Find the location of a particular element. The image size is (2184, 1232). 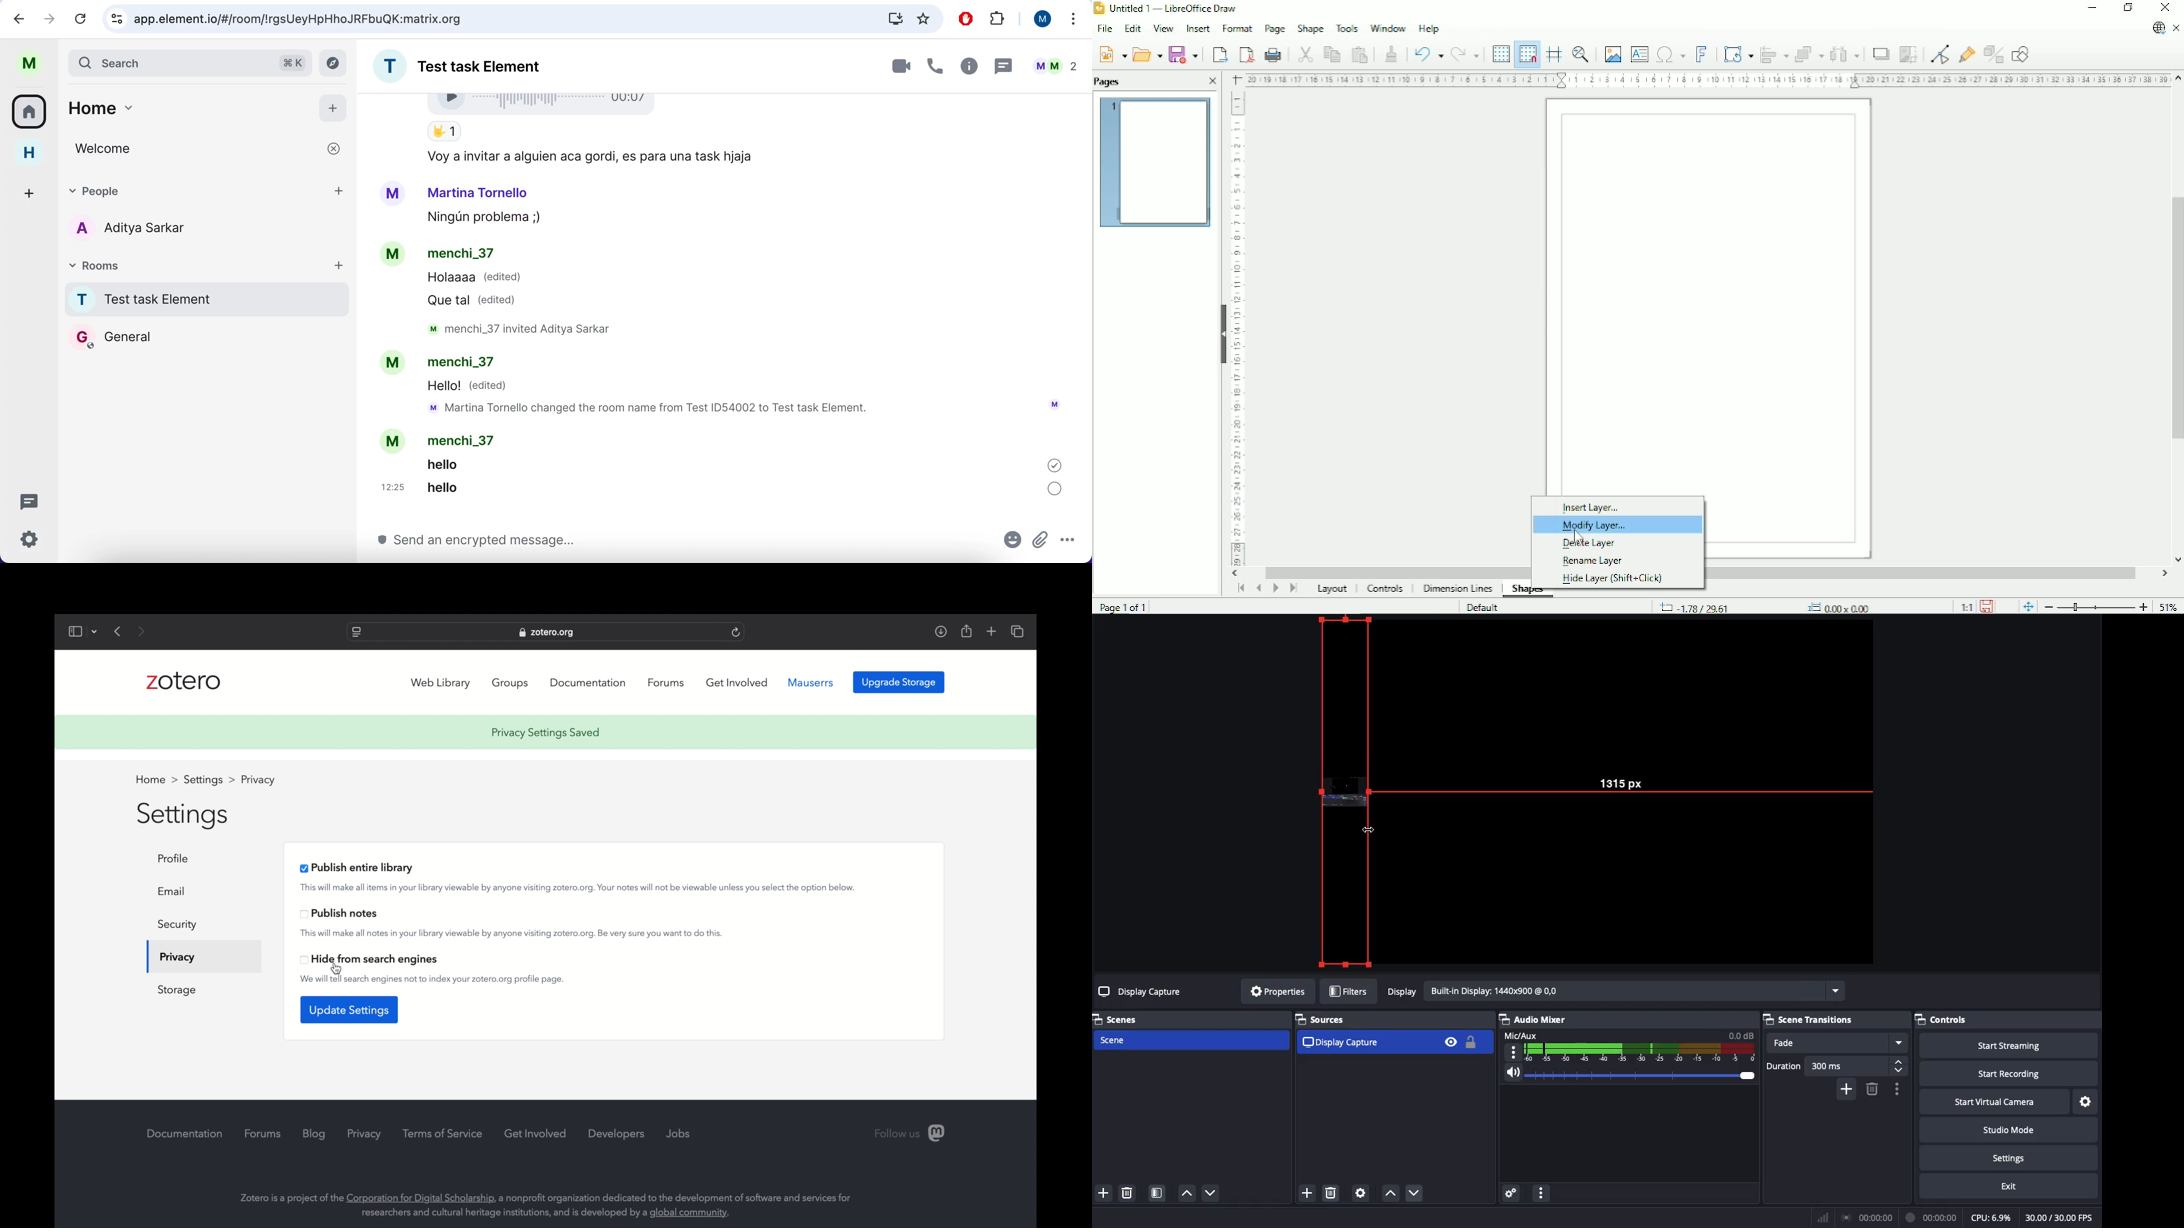

user is located at coordinates (1039, 19).